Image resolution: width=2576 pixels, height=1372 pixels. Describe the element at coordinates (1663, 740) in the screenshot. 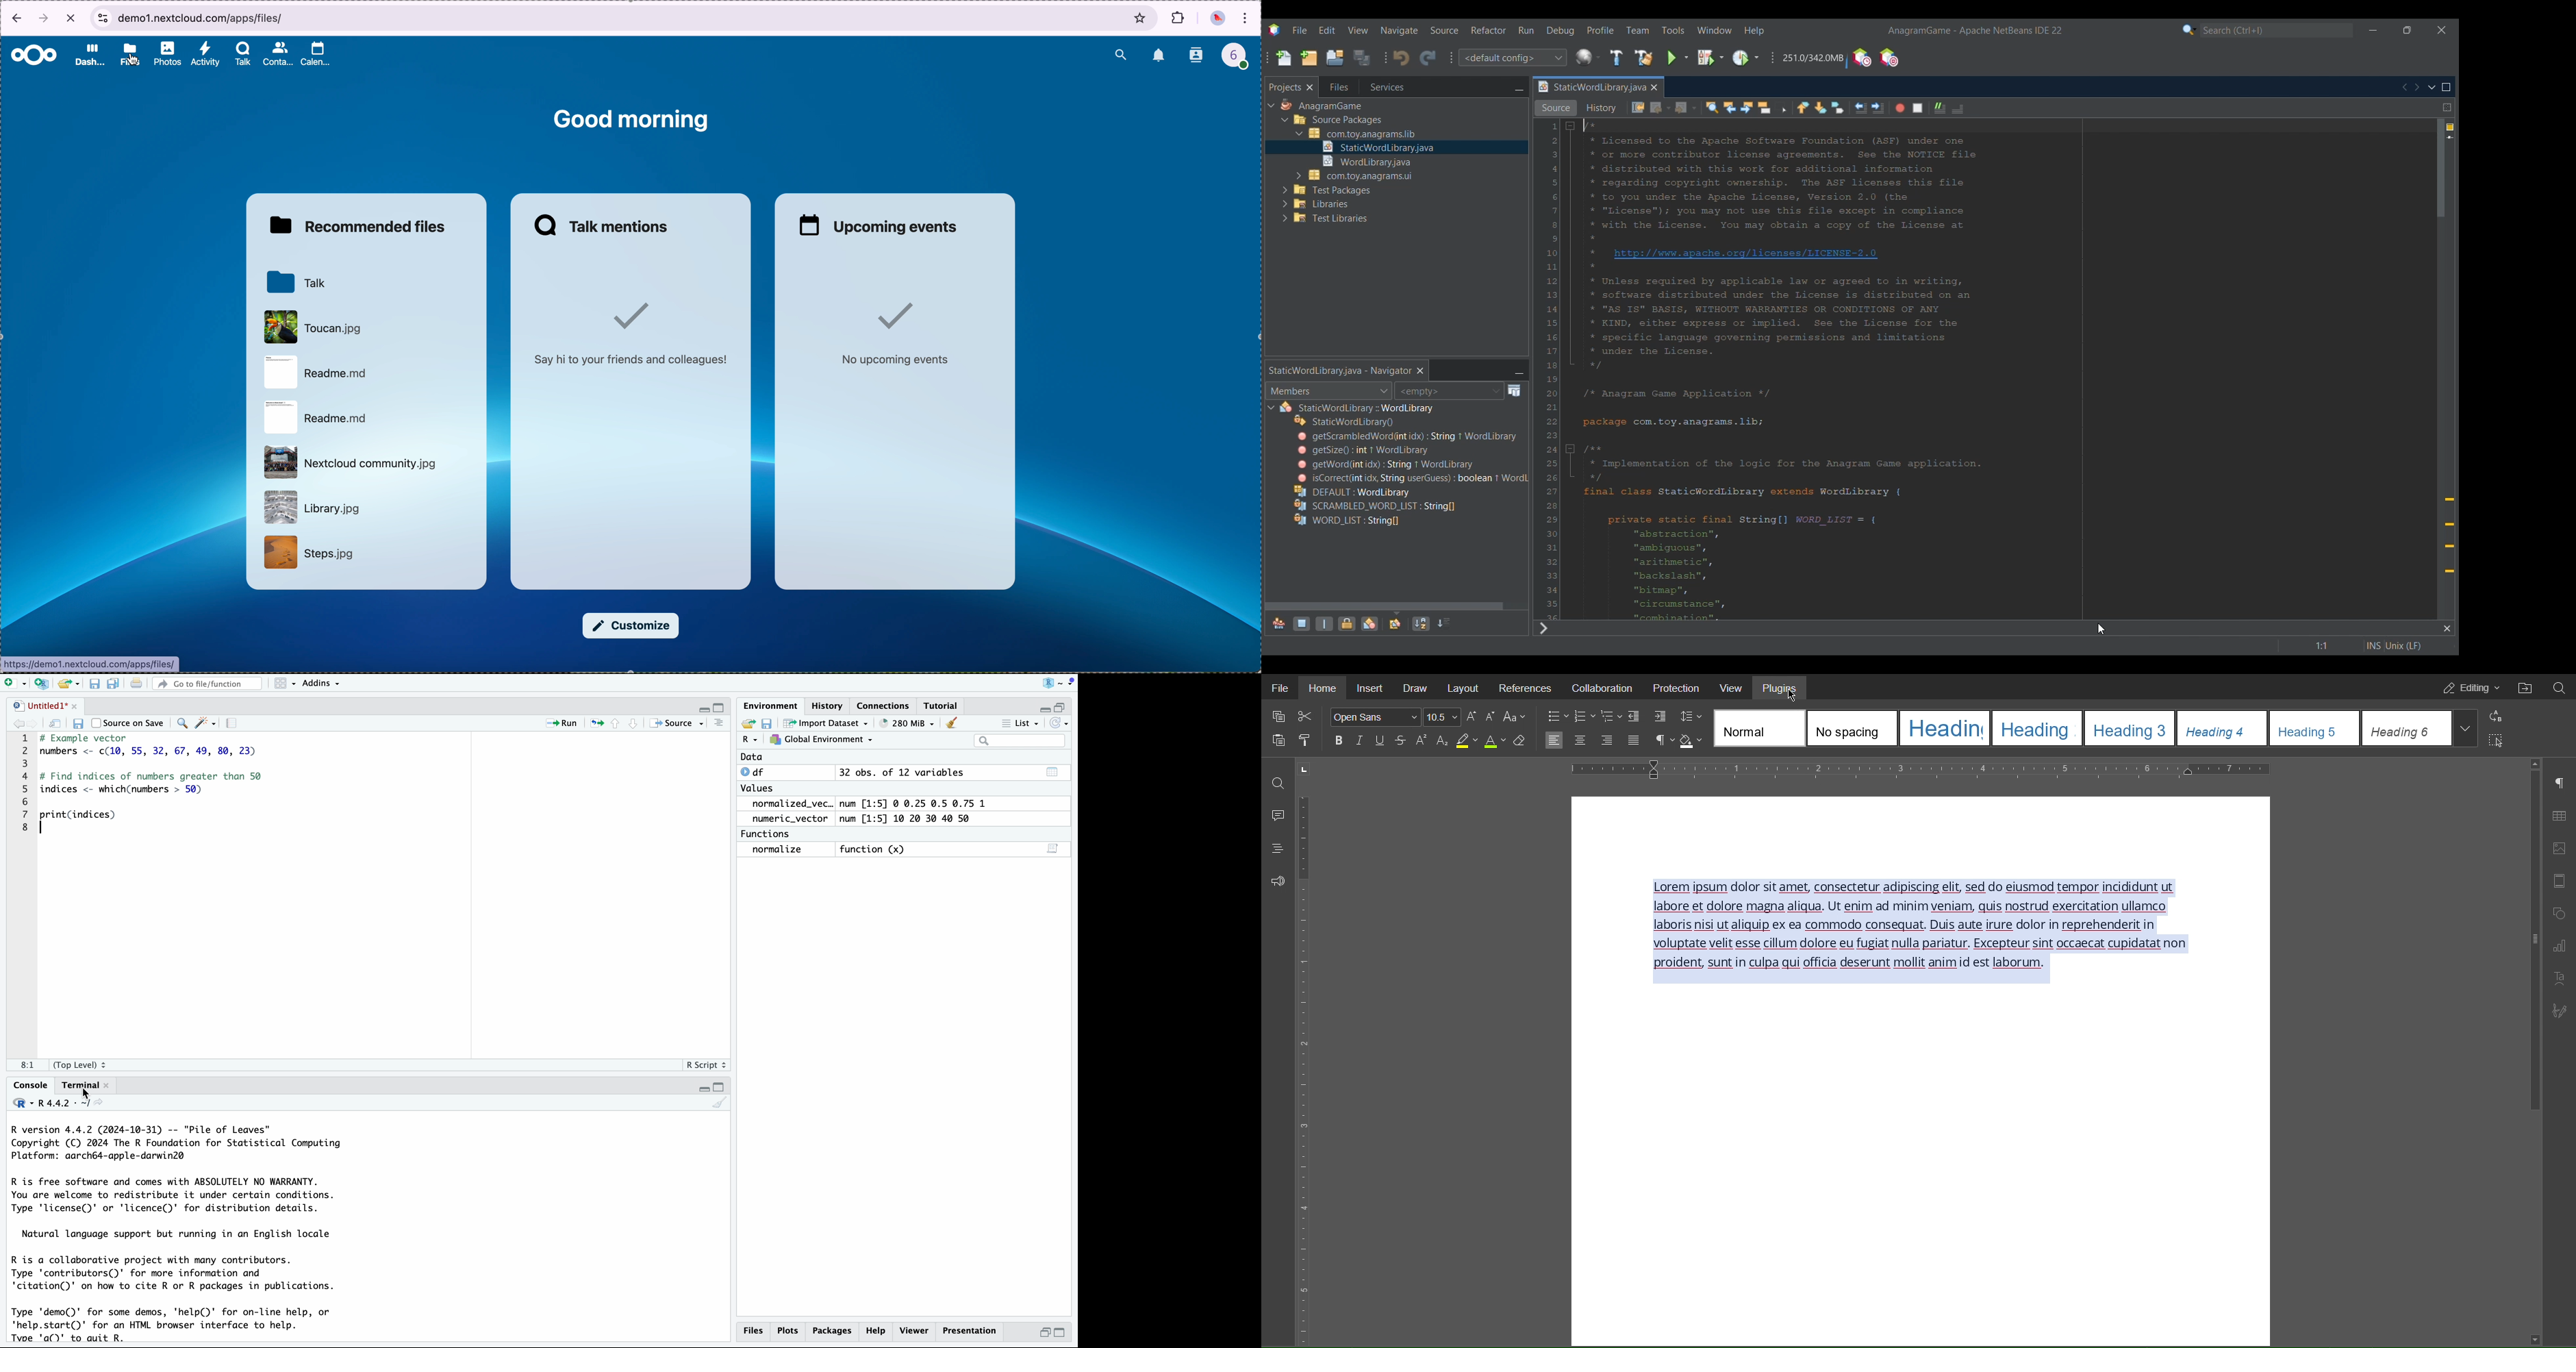

I see `Paragraph Settings` at that location.